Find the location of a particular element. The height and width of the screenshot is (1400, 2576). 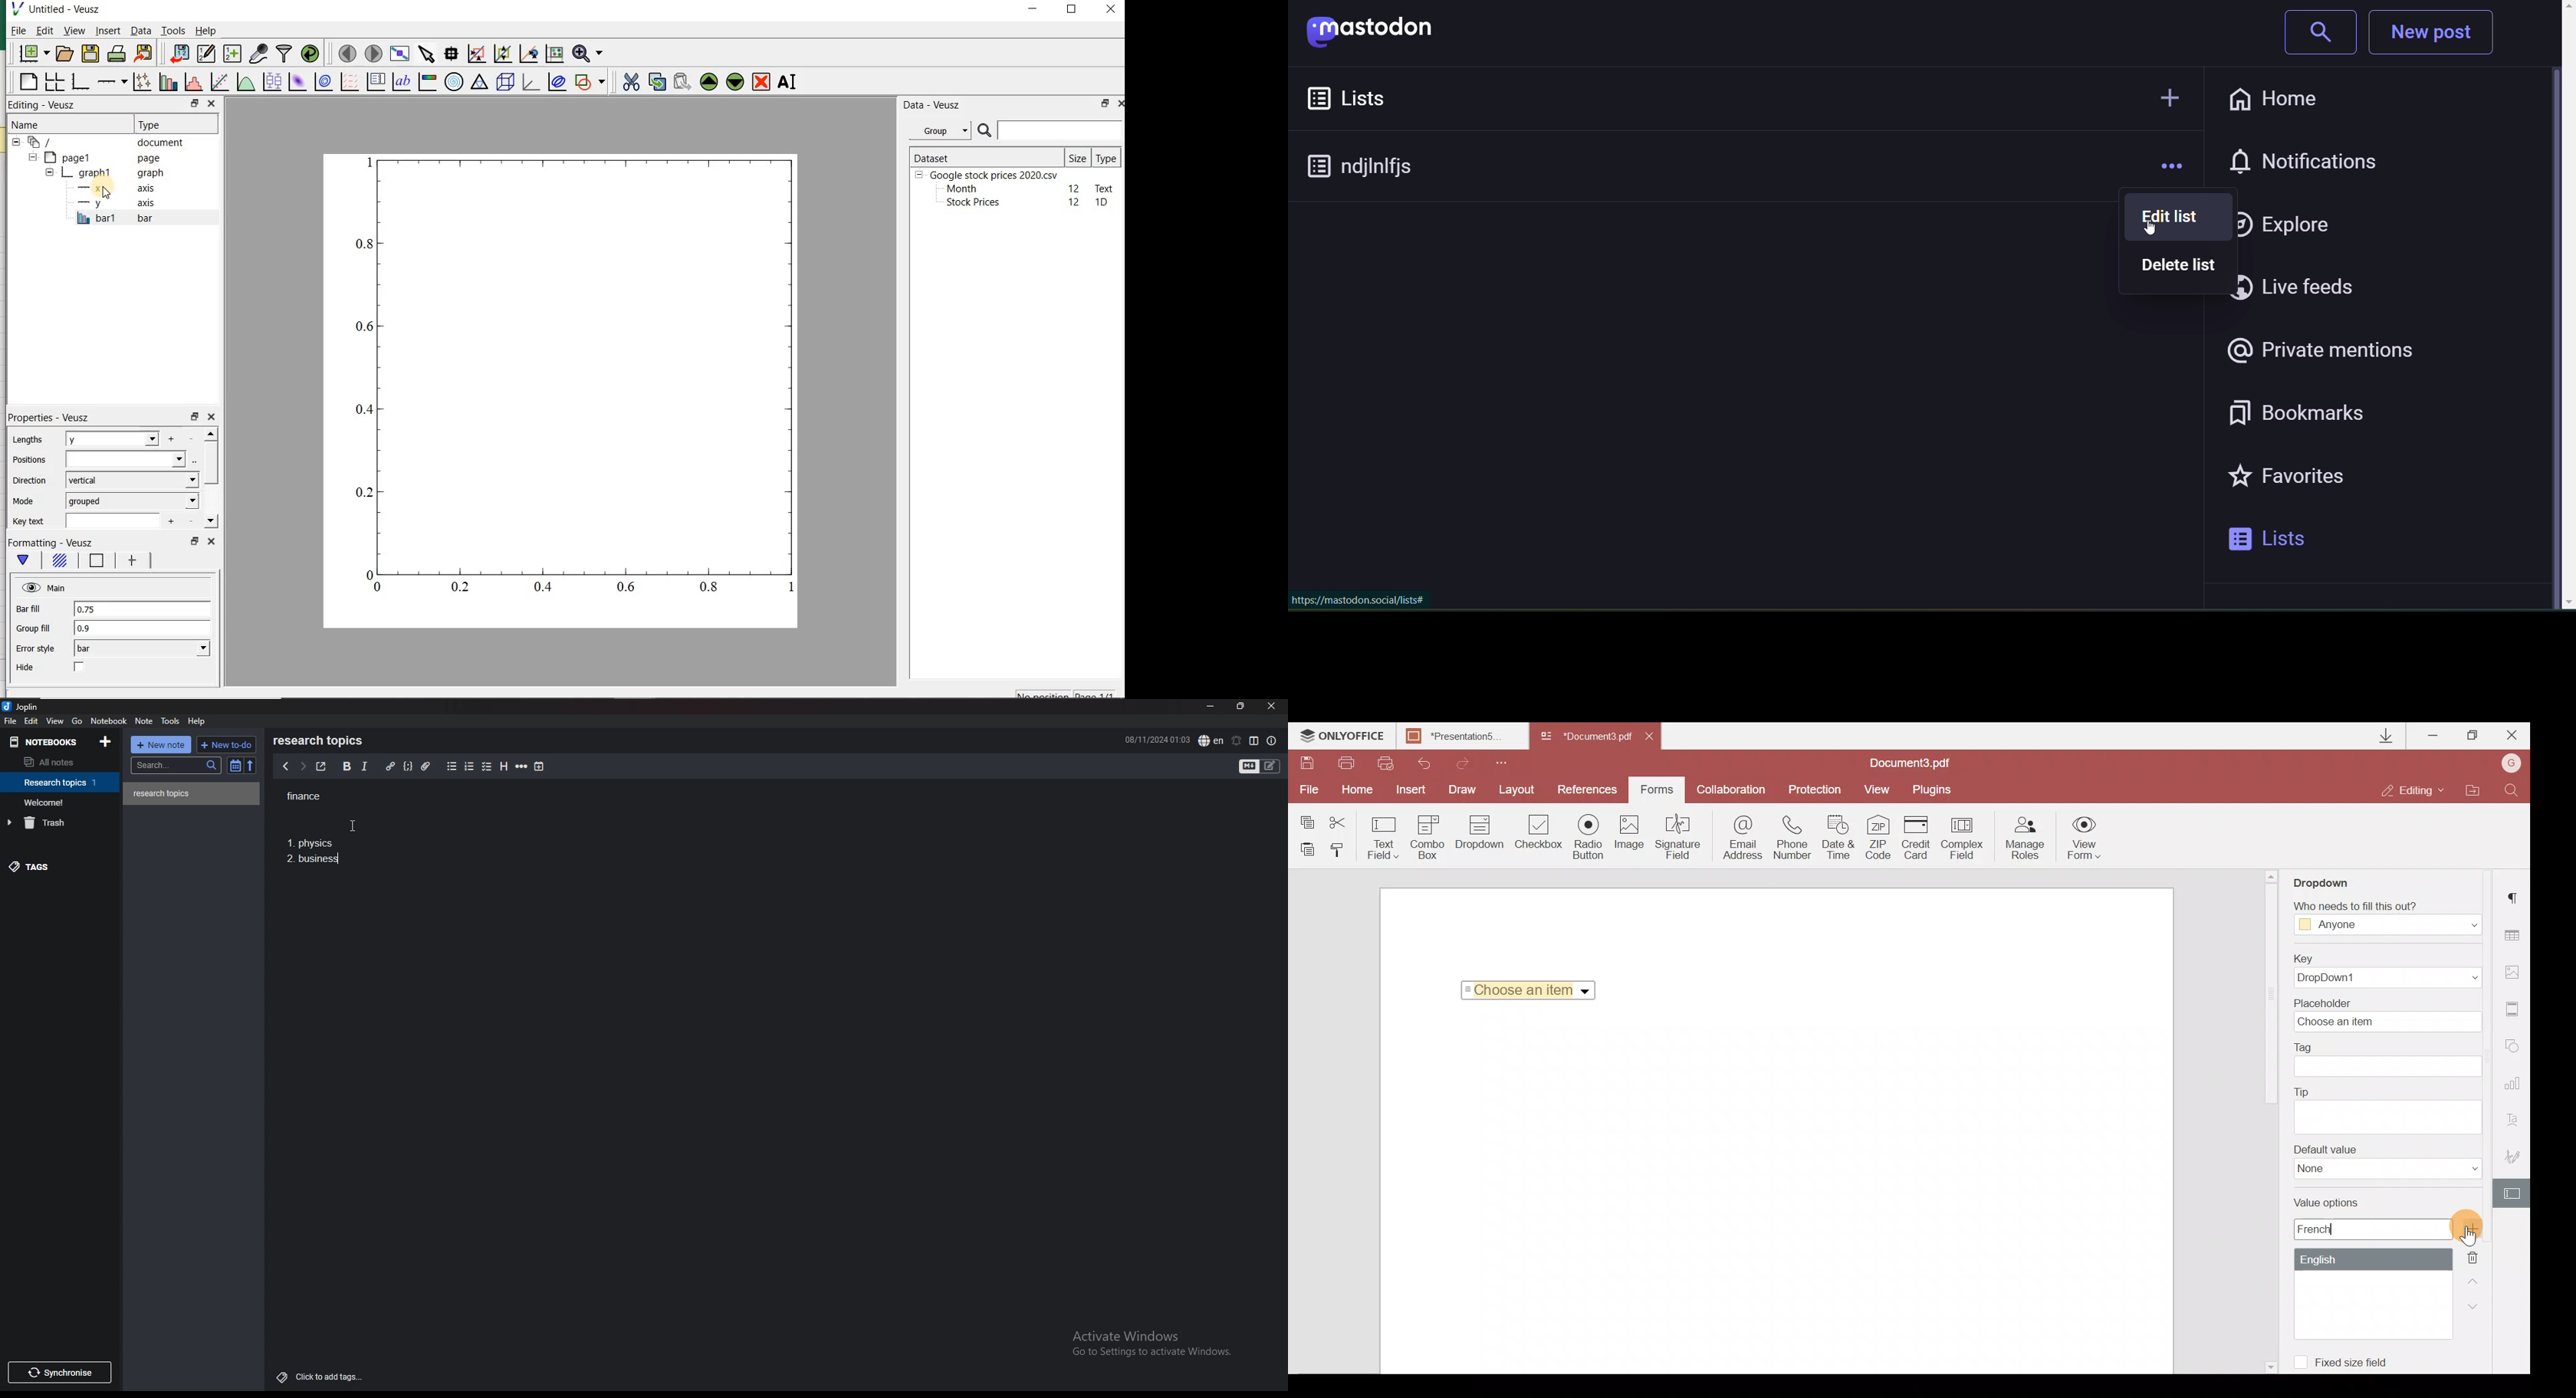

Tag is located at coordinates (2389, 1060).